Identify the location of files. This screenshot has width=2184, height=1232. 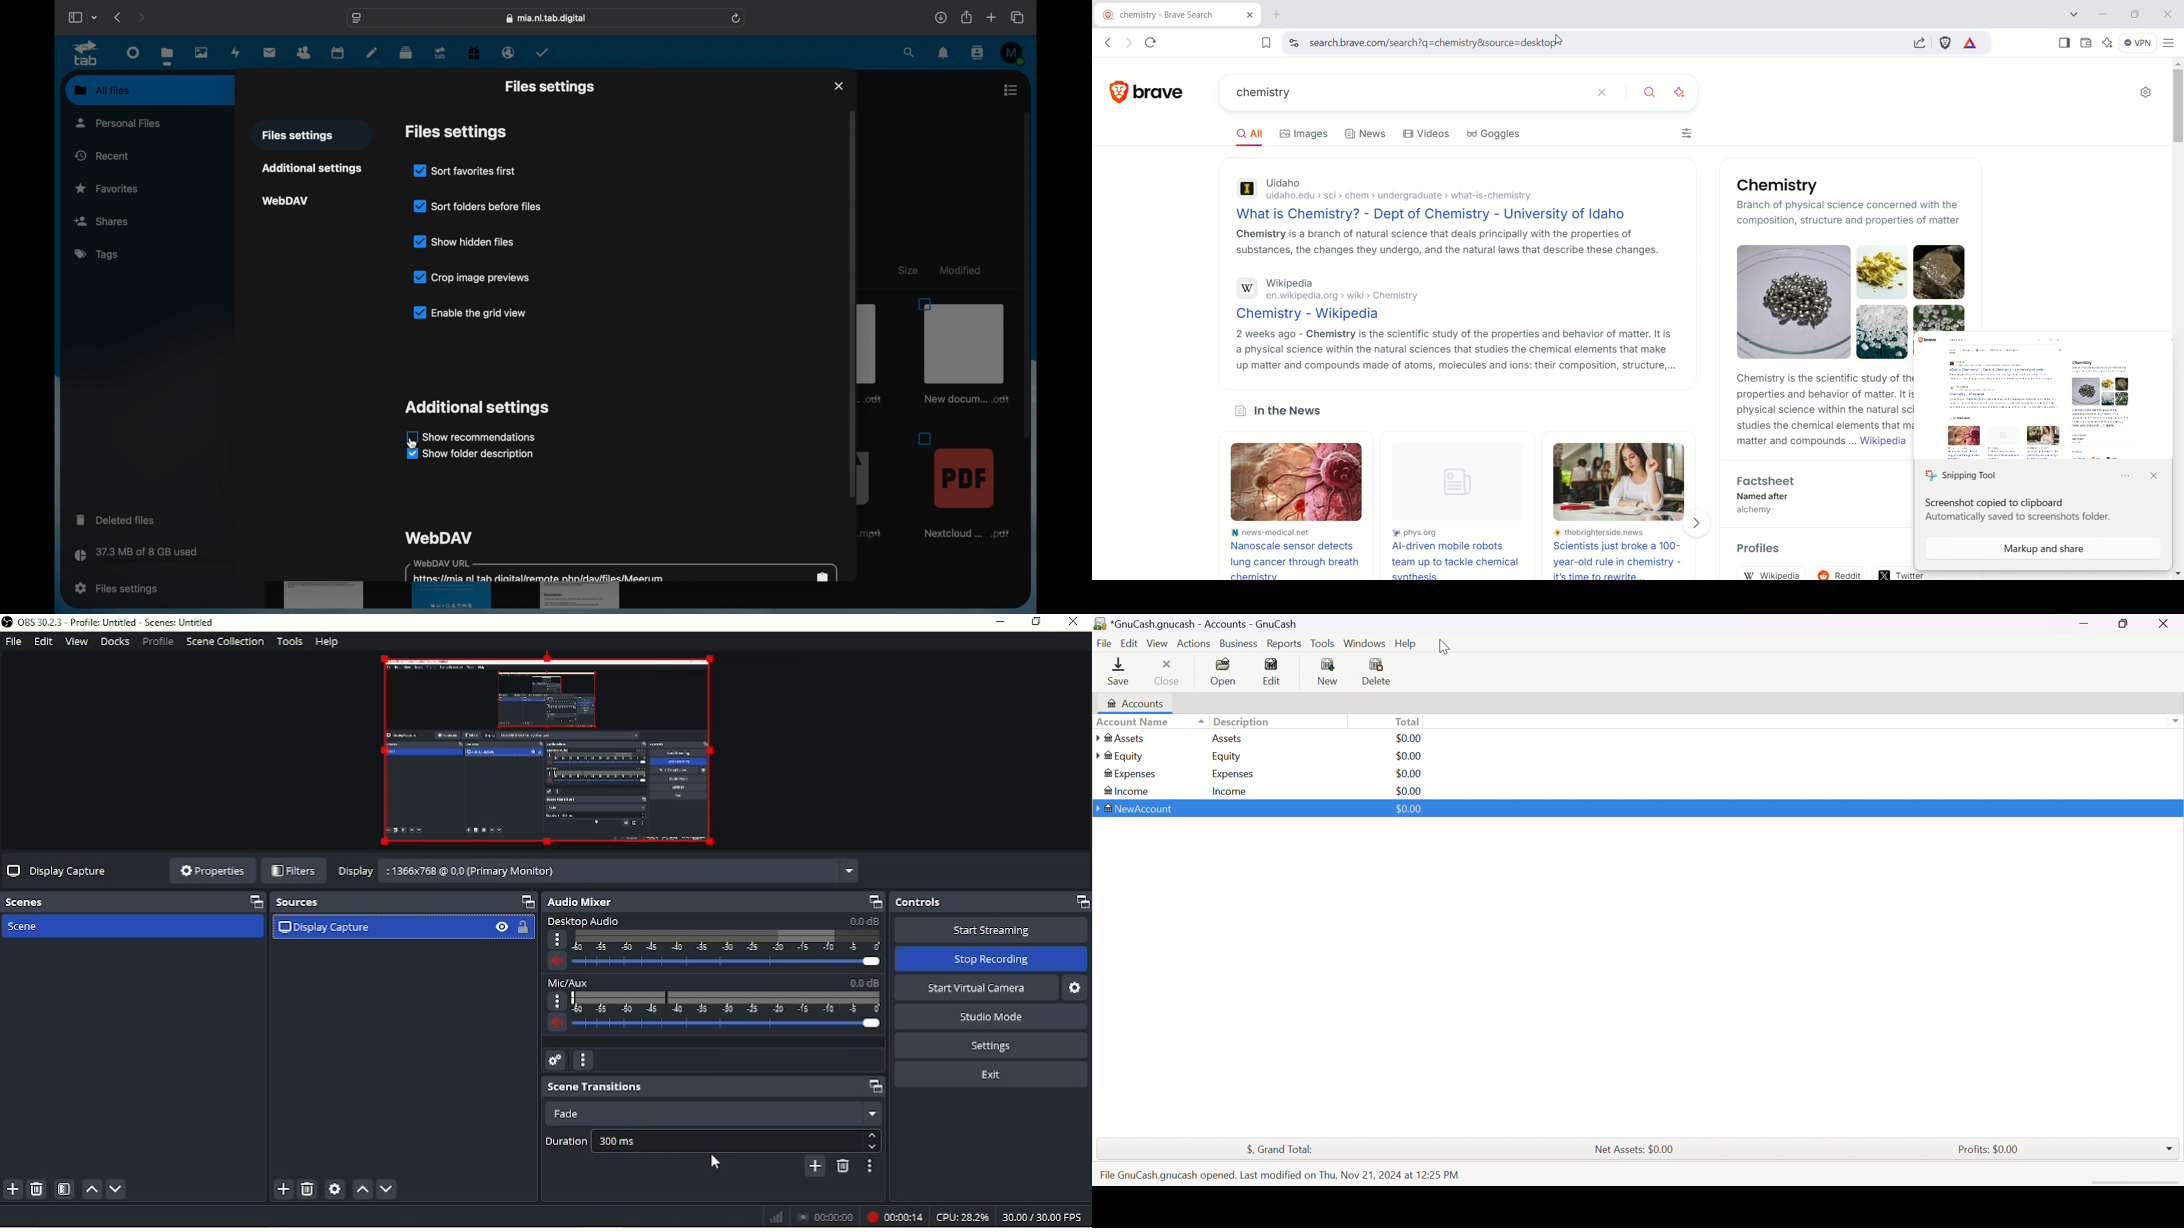
(167, 57).